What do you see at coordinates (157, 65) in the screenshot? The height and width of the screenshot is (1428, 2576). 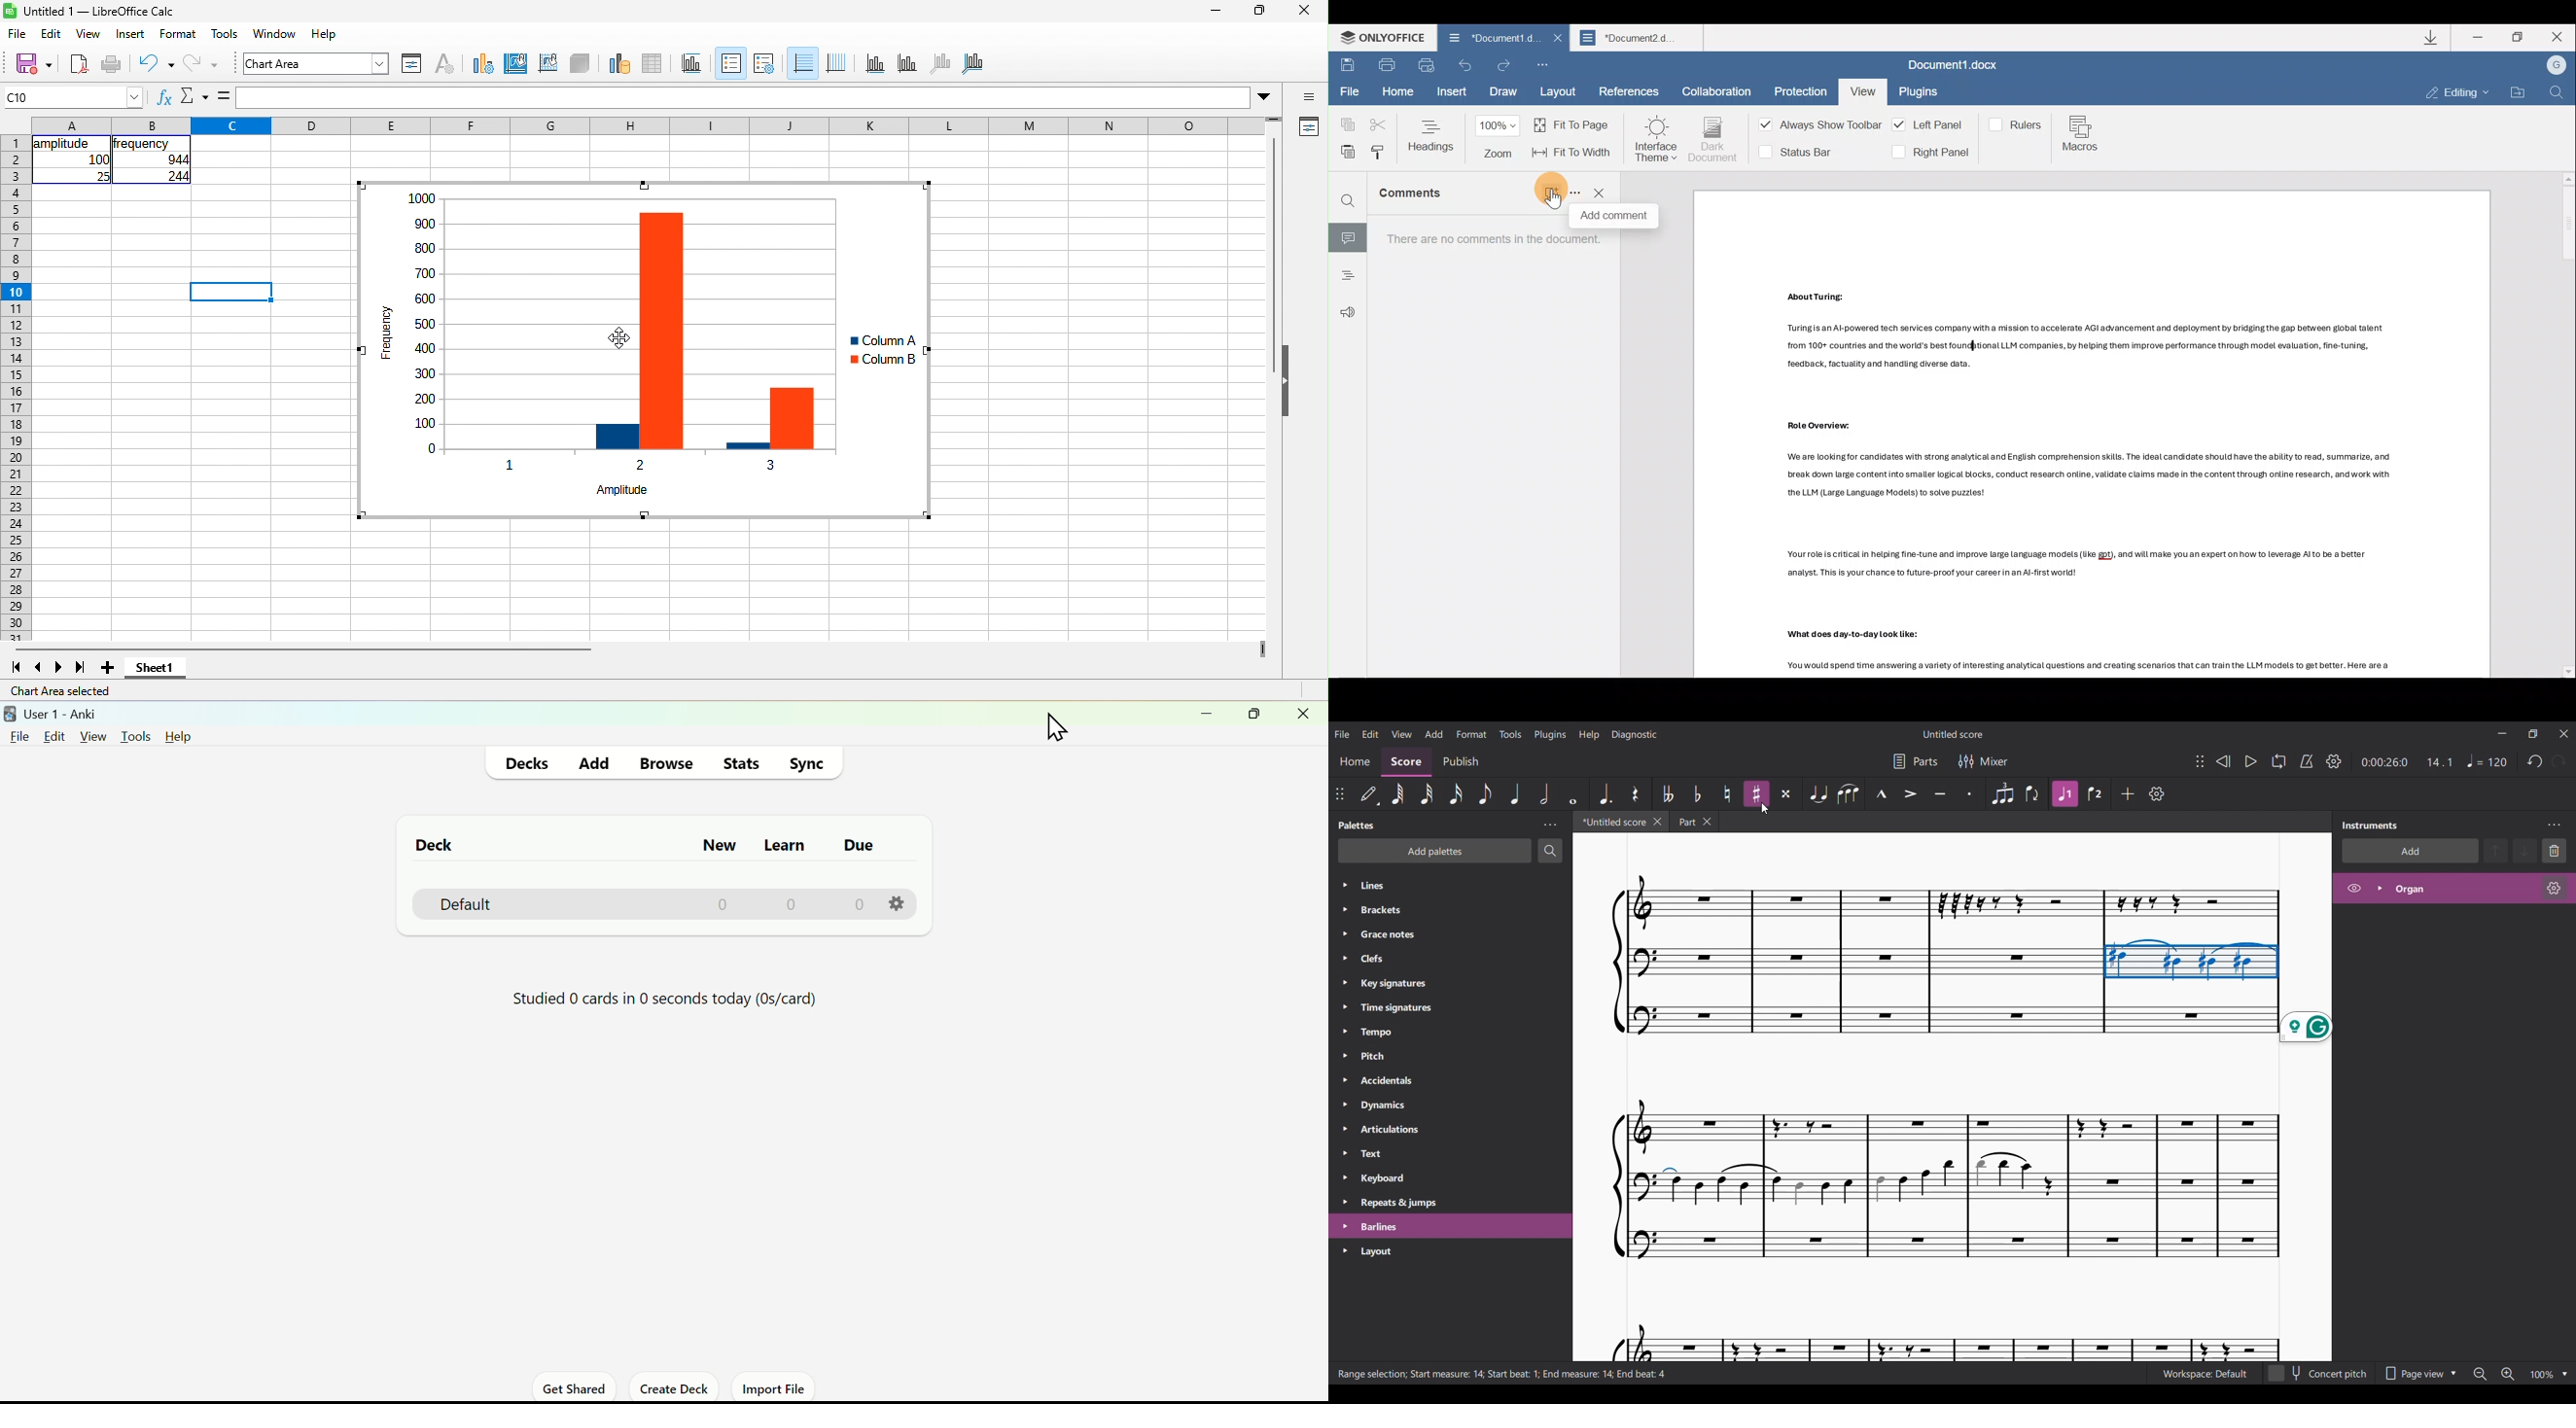 I see `undo` at bounding box center [157, 65].